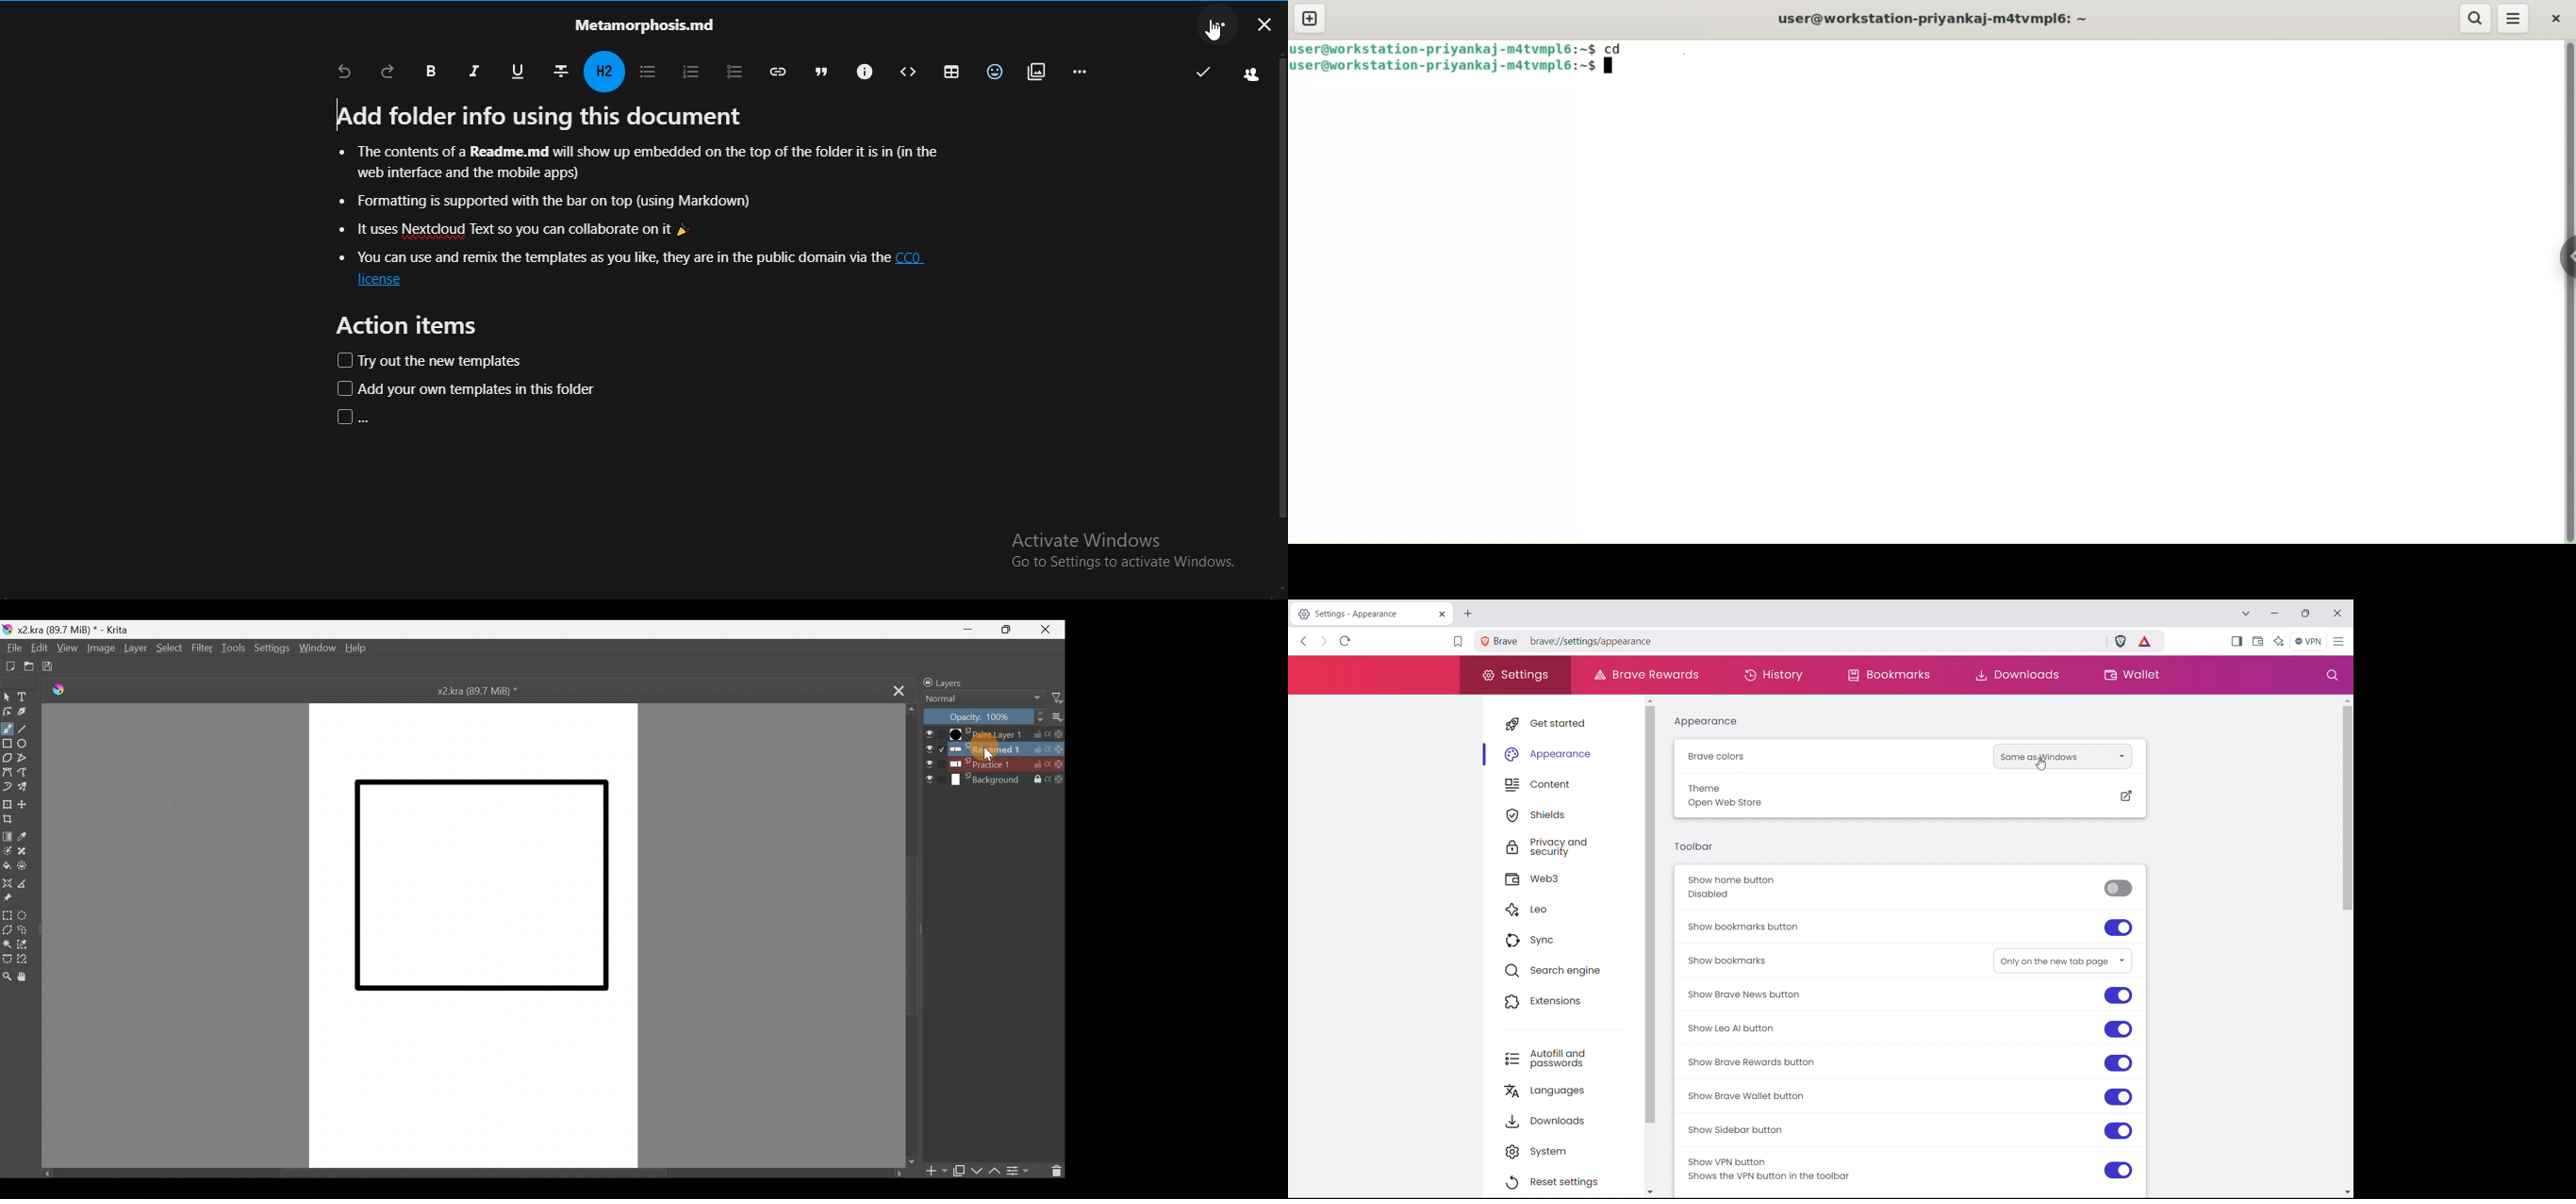 The image size is (2576, 1204). What do you see at coordinates (13, 820) in the screenshot?
I see `Crop image to an area` at bounding box center [13, 820].